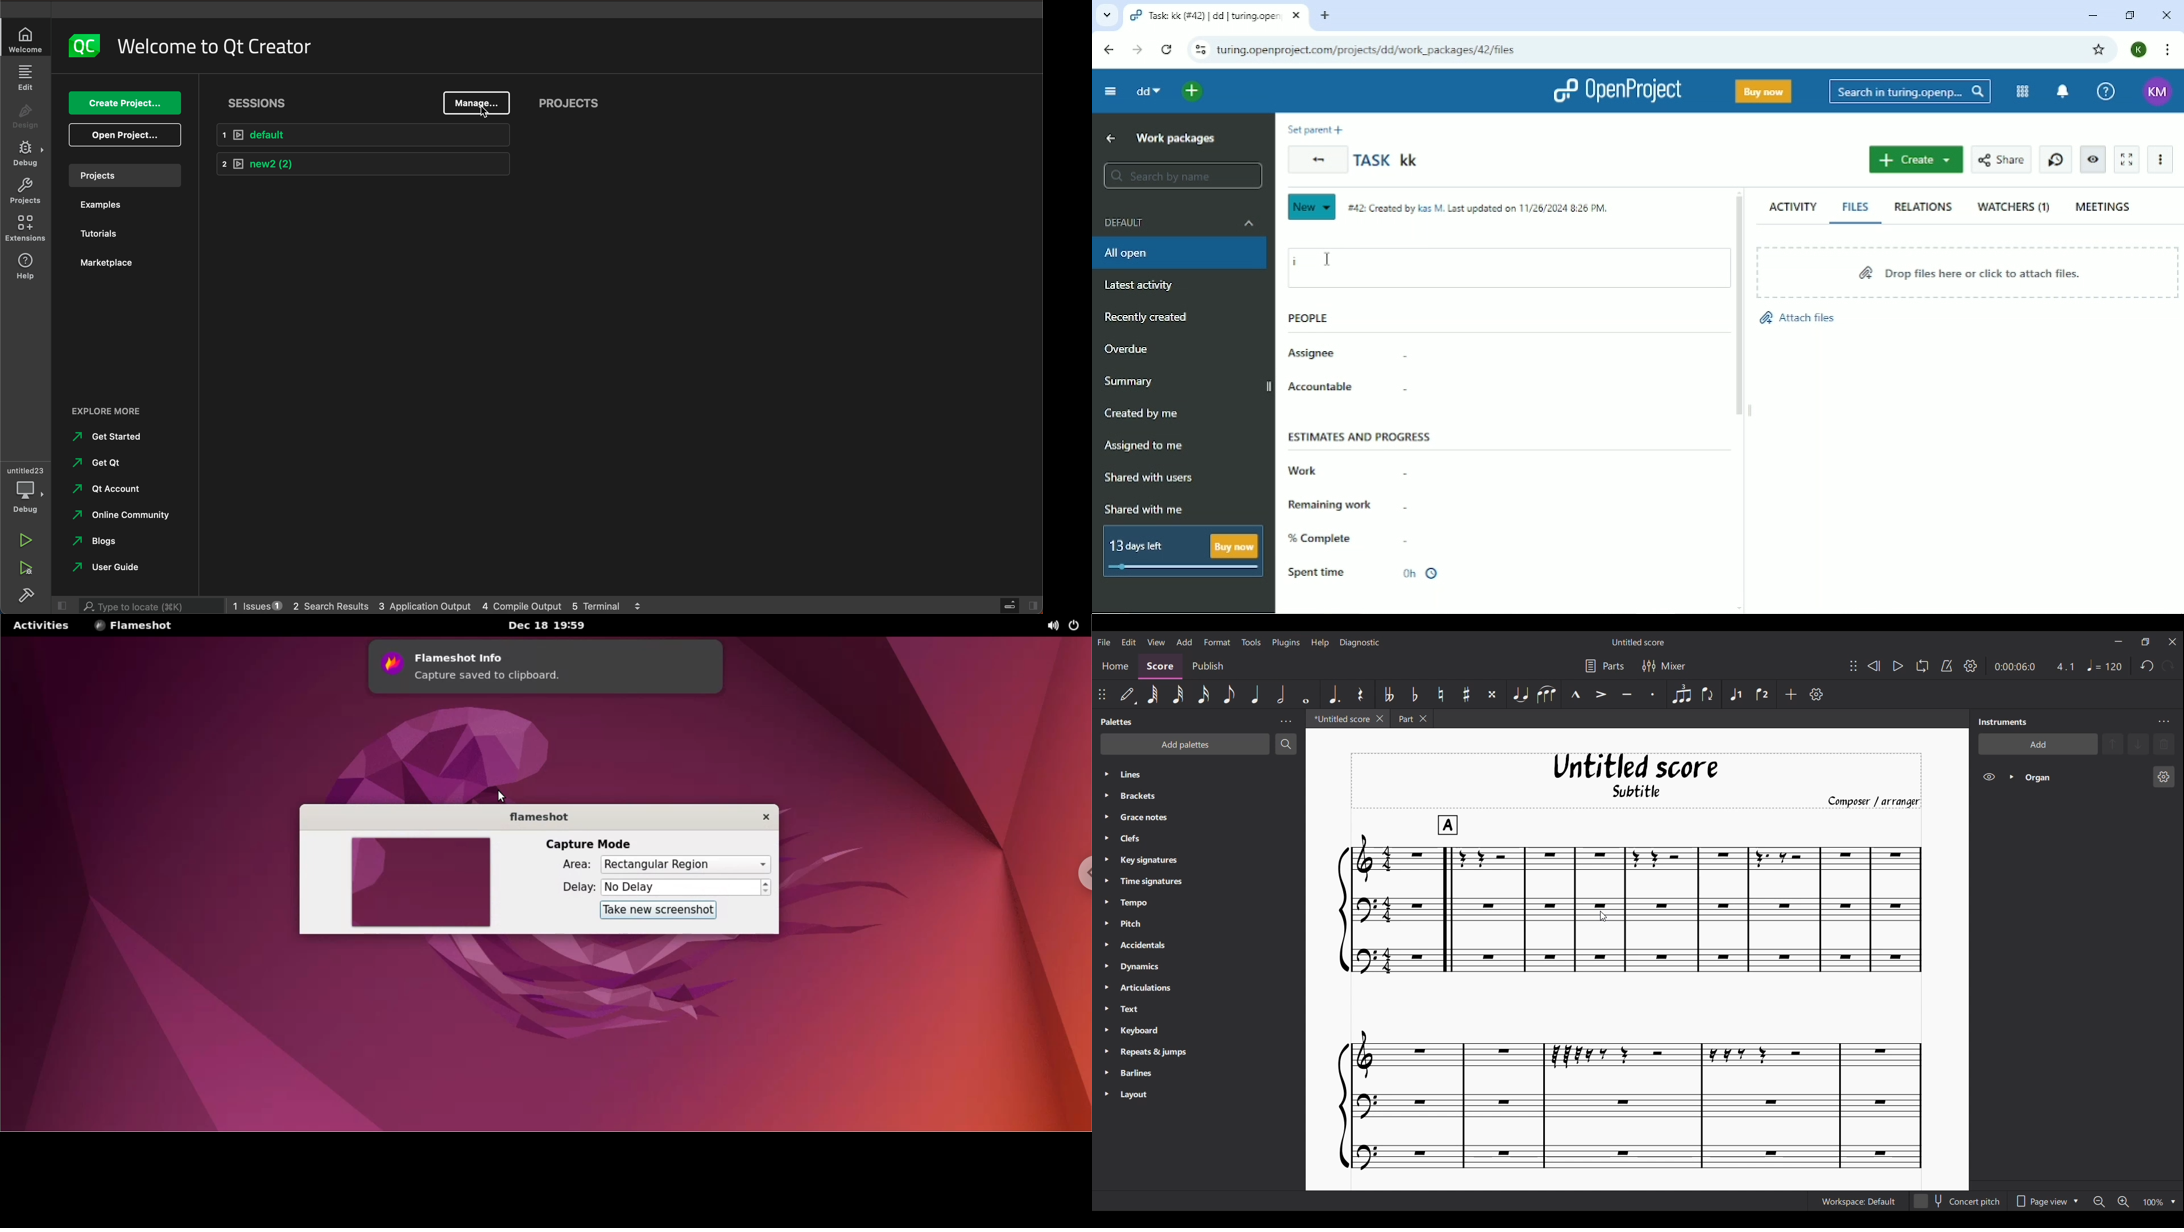 Image resolution: width=2184 pixels, height=1232 pixels. What do you see at coordinates (1160, 666) in the screenshot?
I see `Score section, current selection, highlighted` at bounding box center [1160, 666].